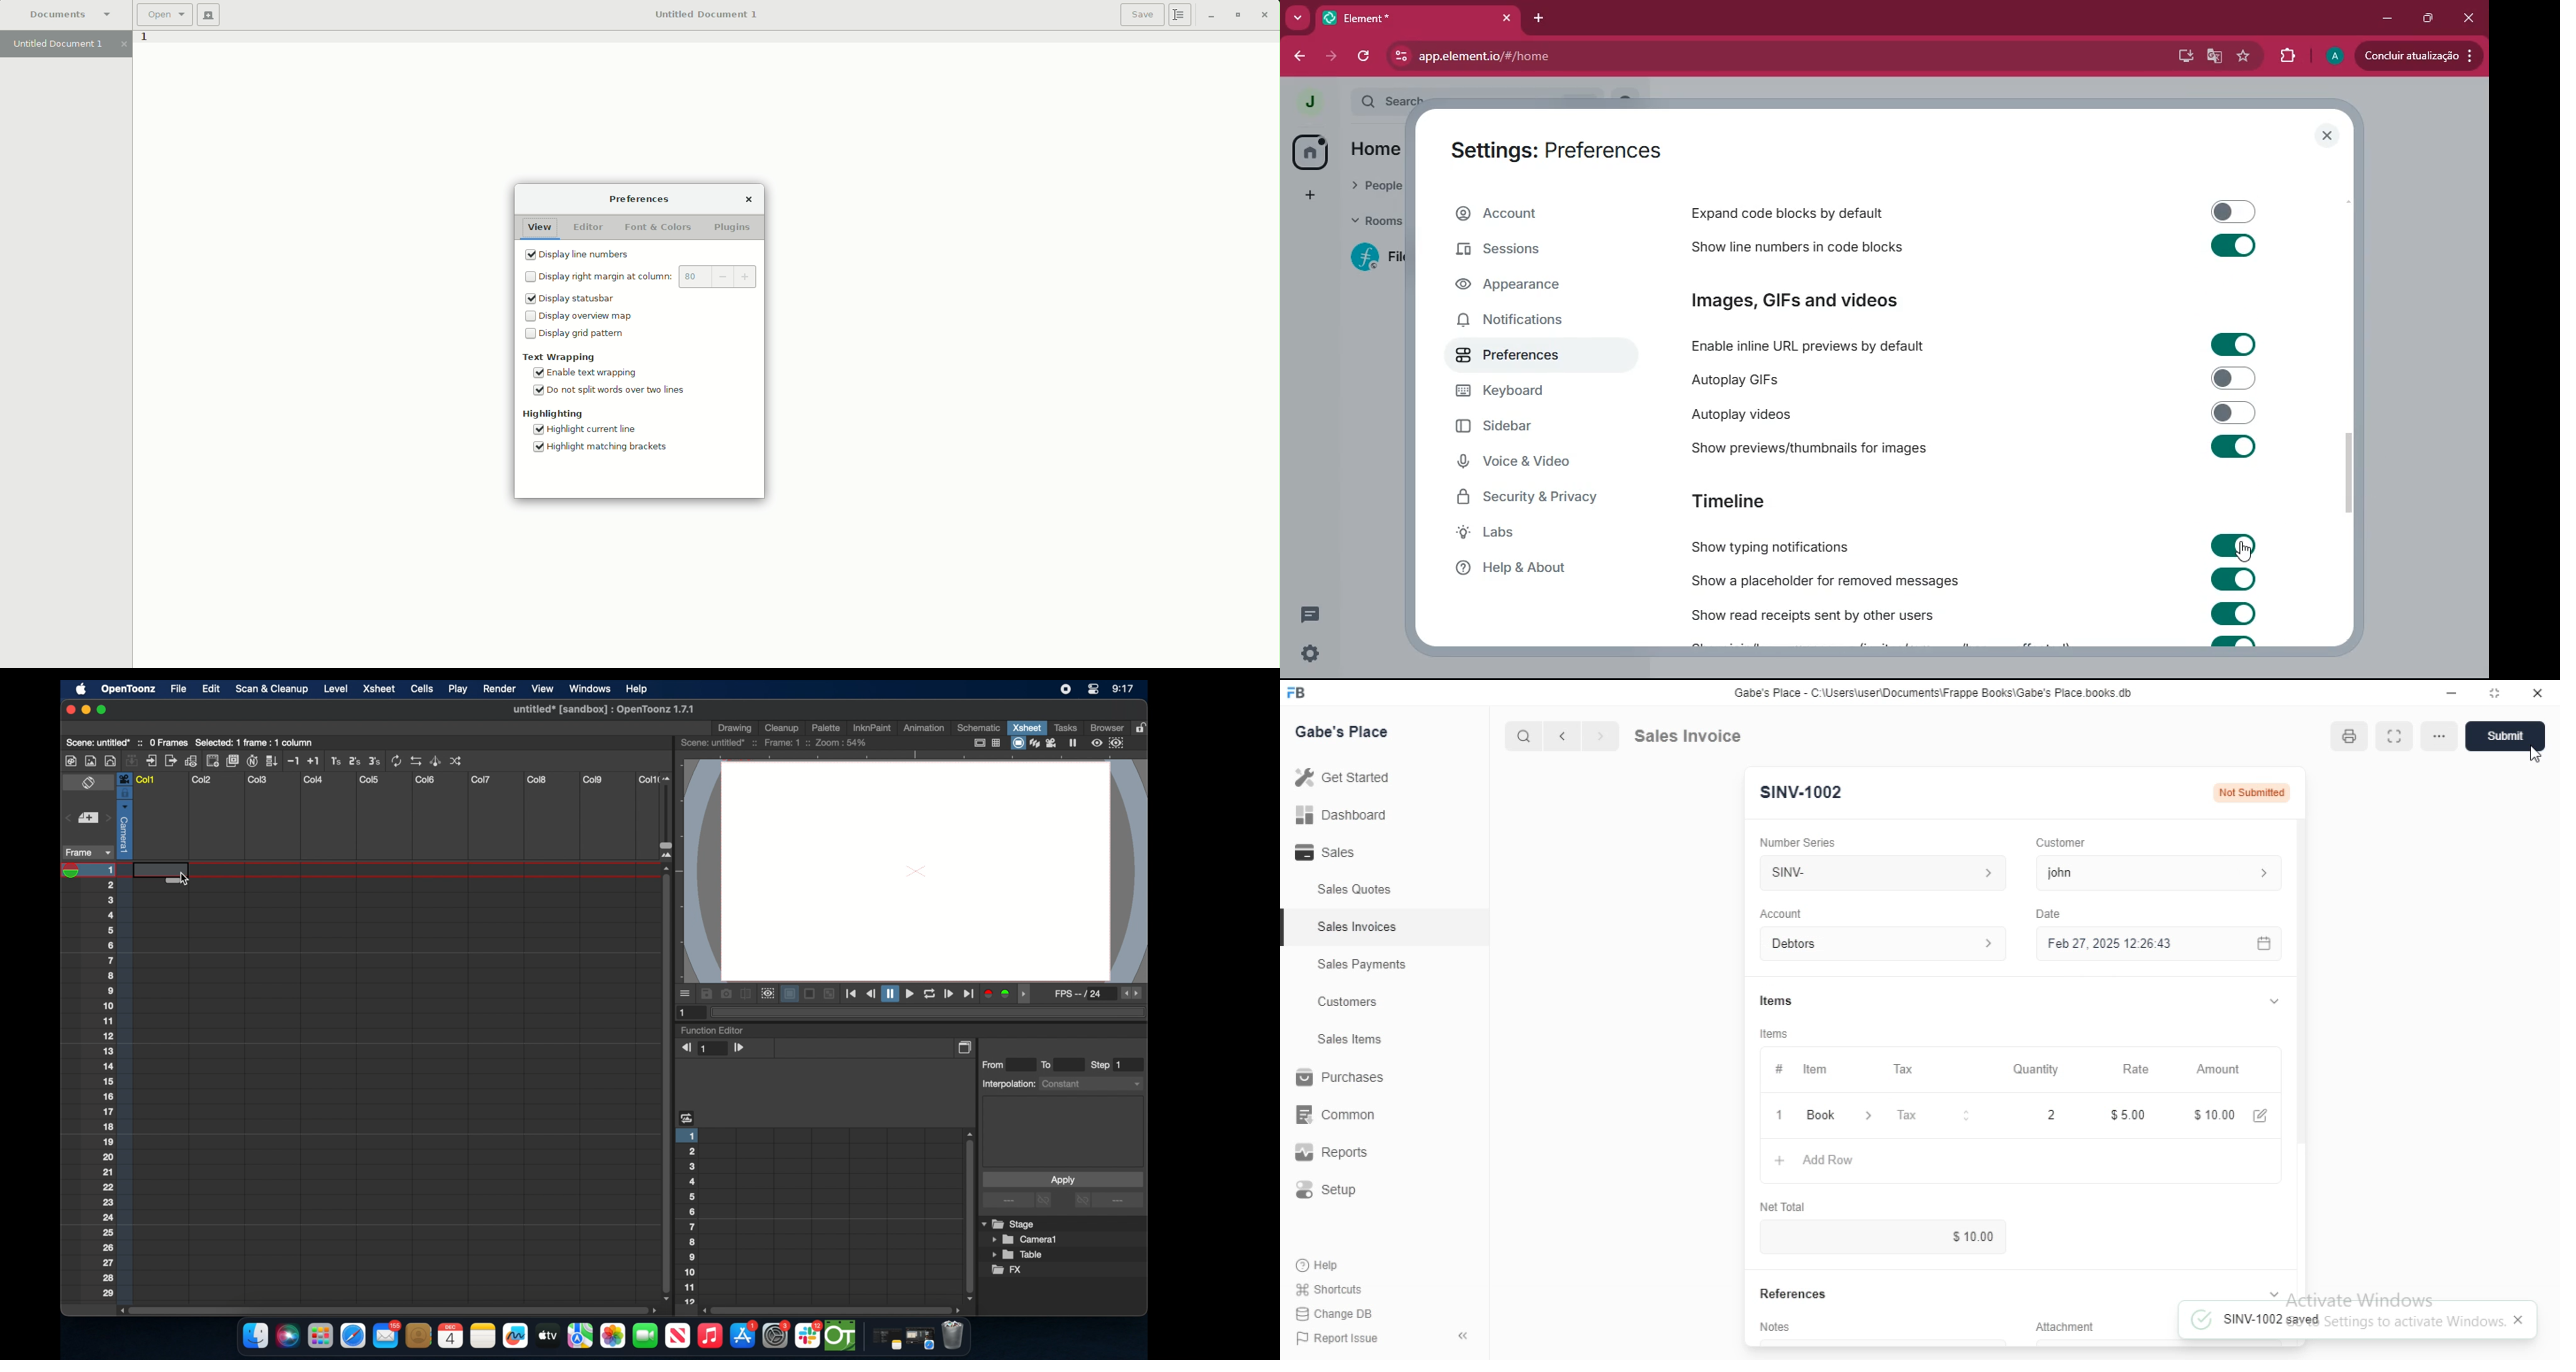  I want to click on apply, so click(1063, 1179).